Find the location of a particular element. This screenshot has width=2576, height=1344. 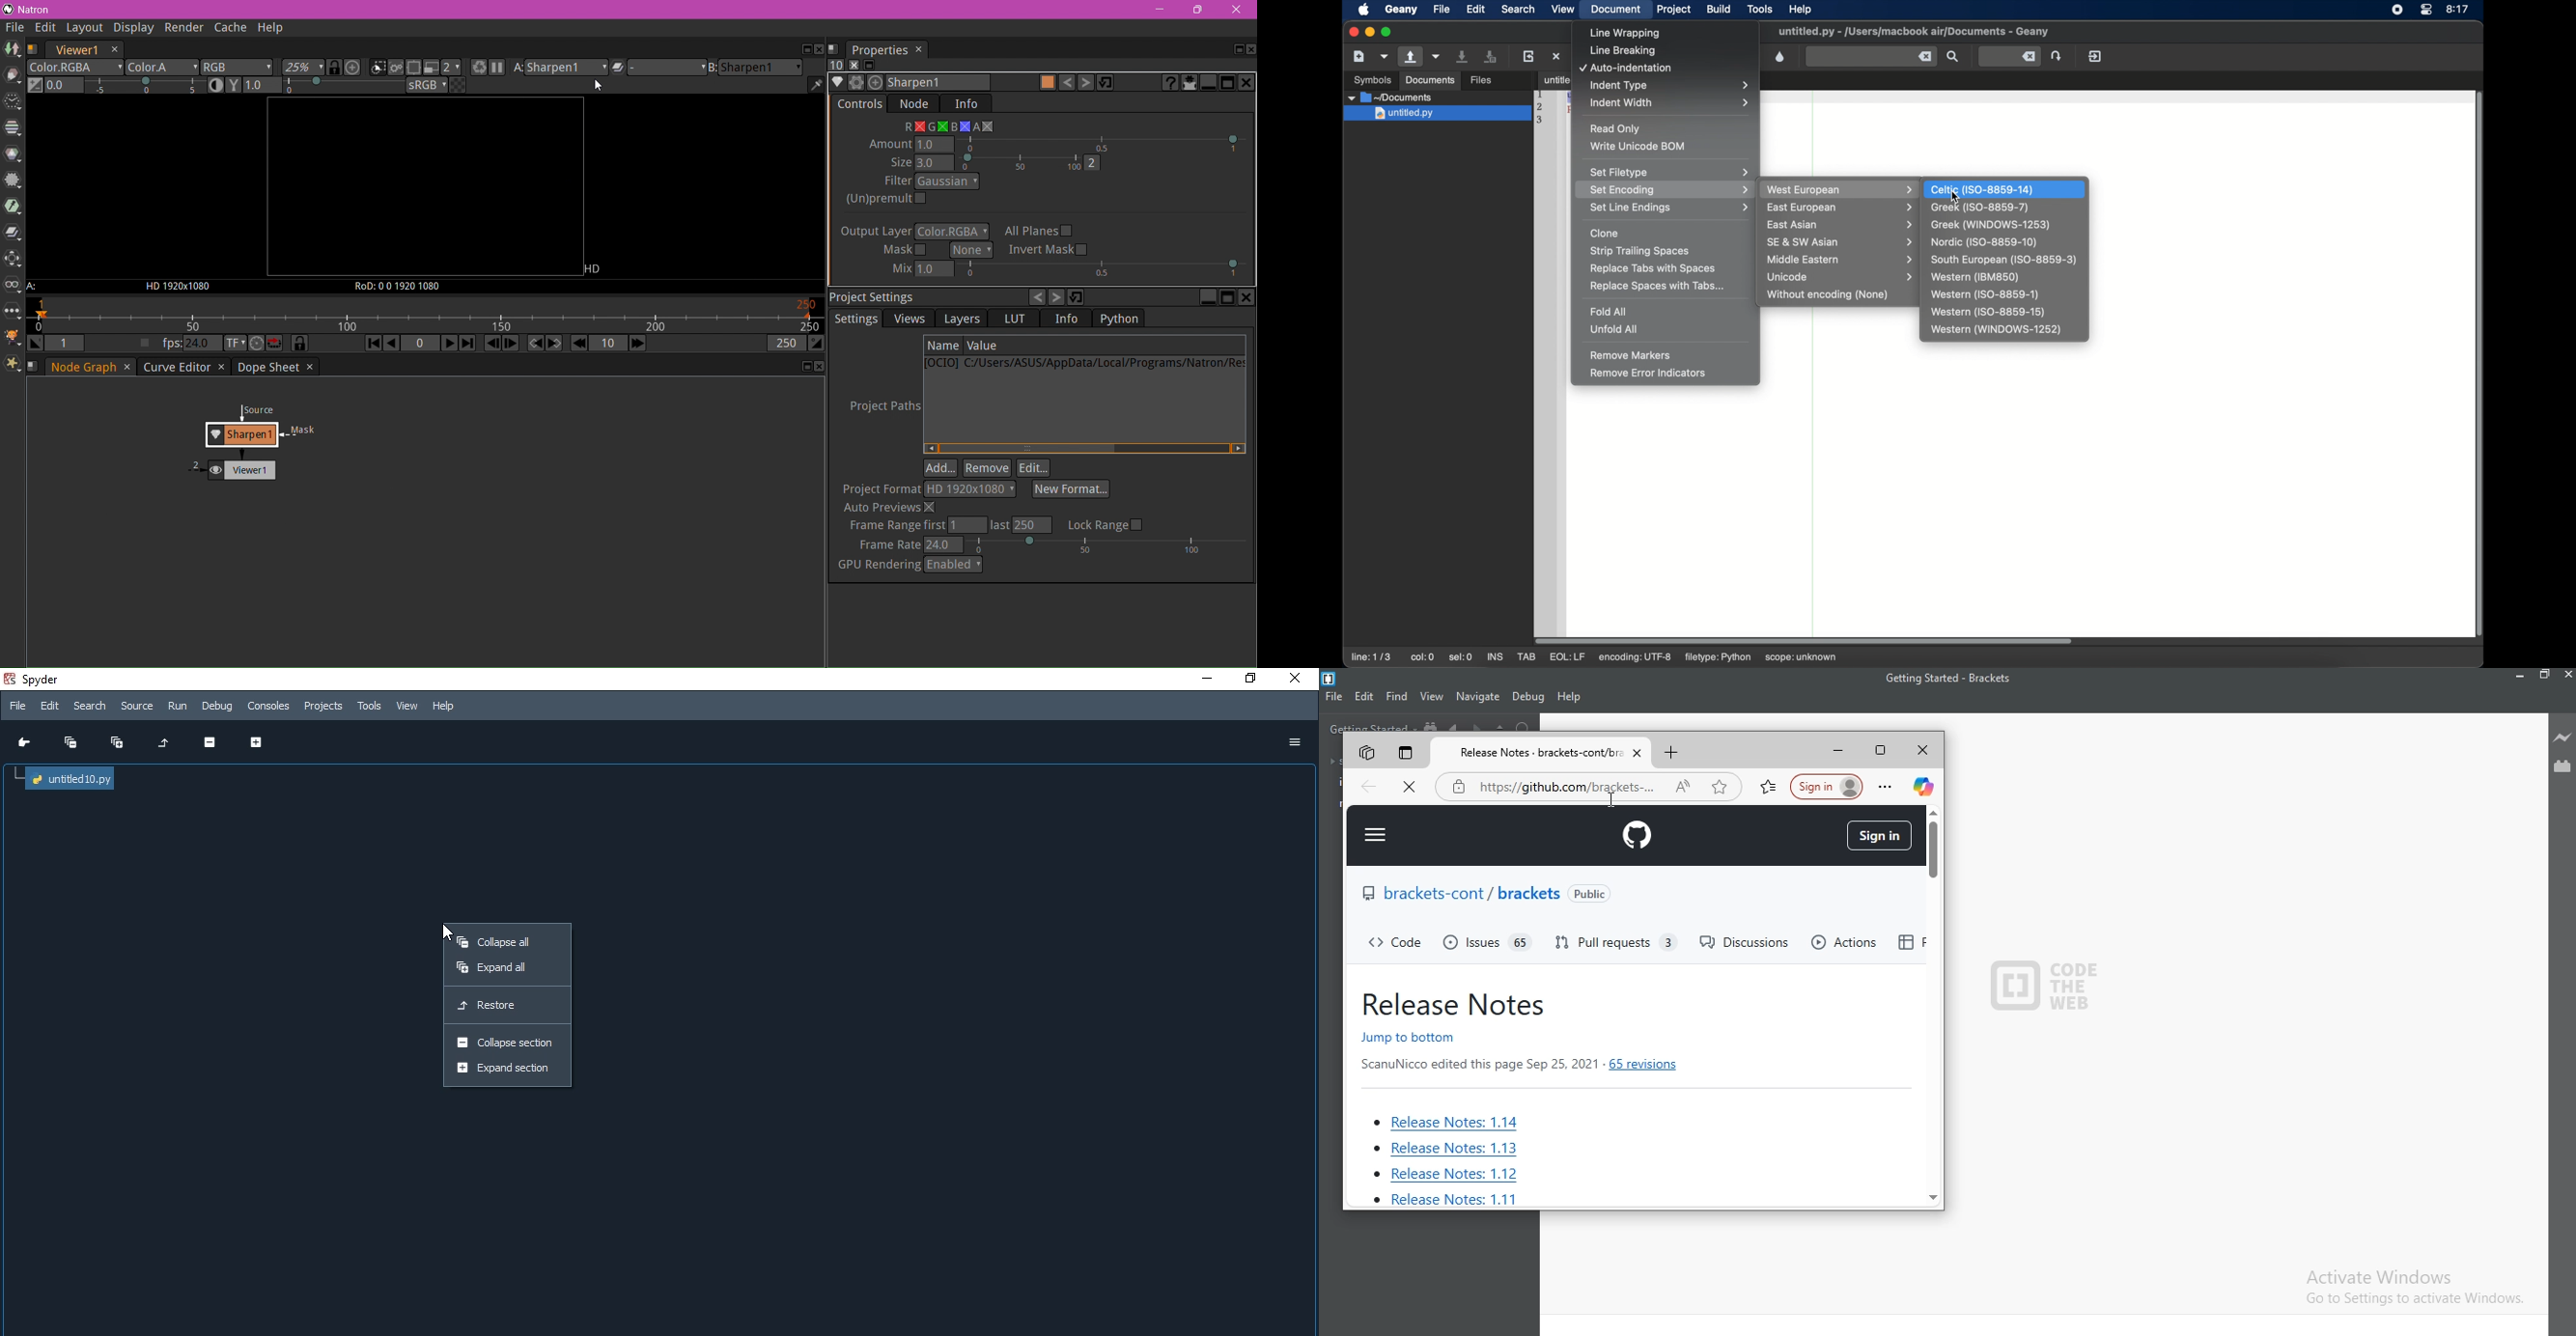

file name is located at coordinates (1913, 32).